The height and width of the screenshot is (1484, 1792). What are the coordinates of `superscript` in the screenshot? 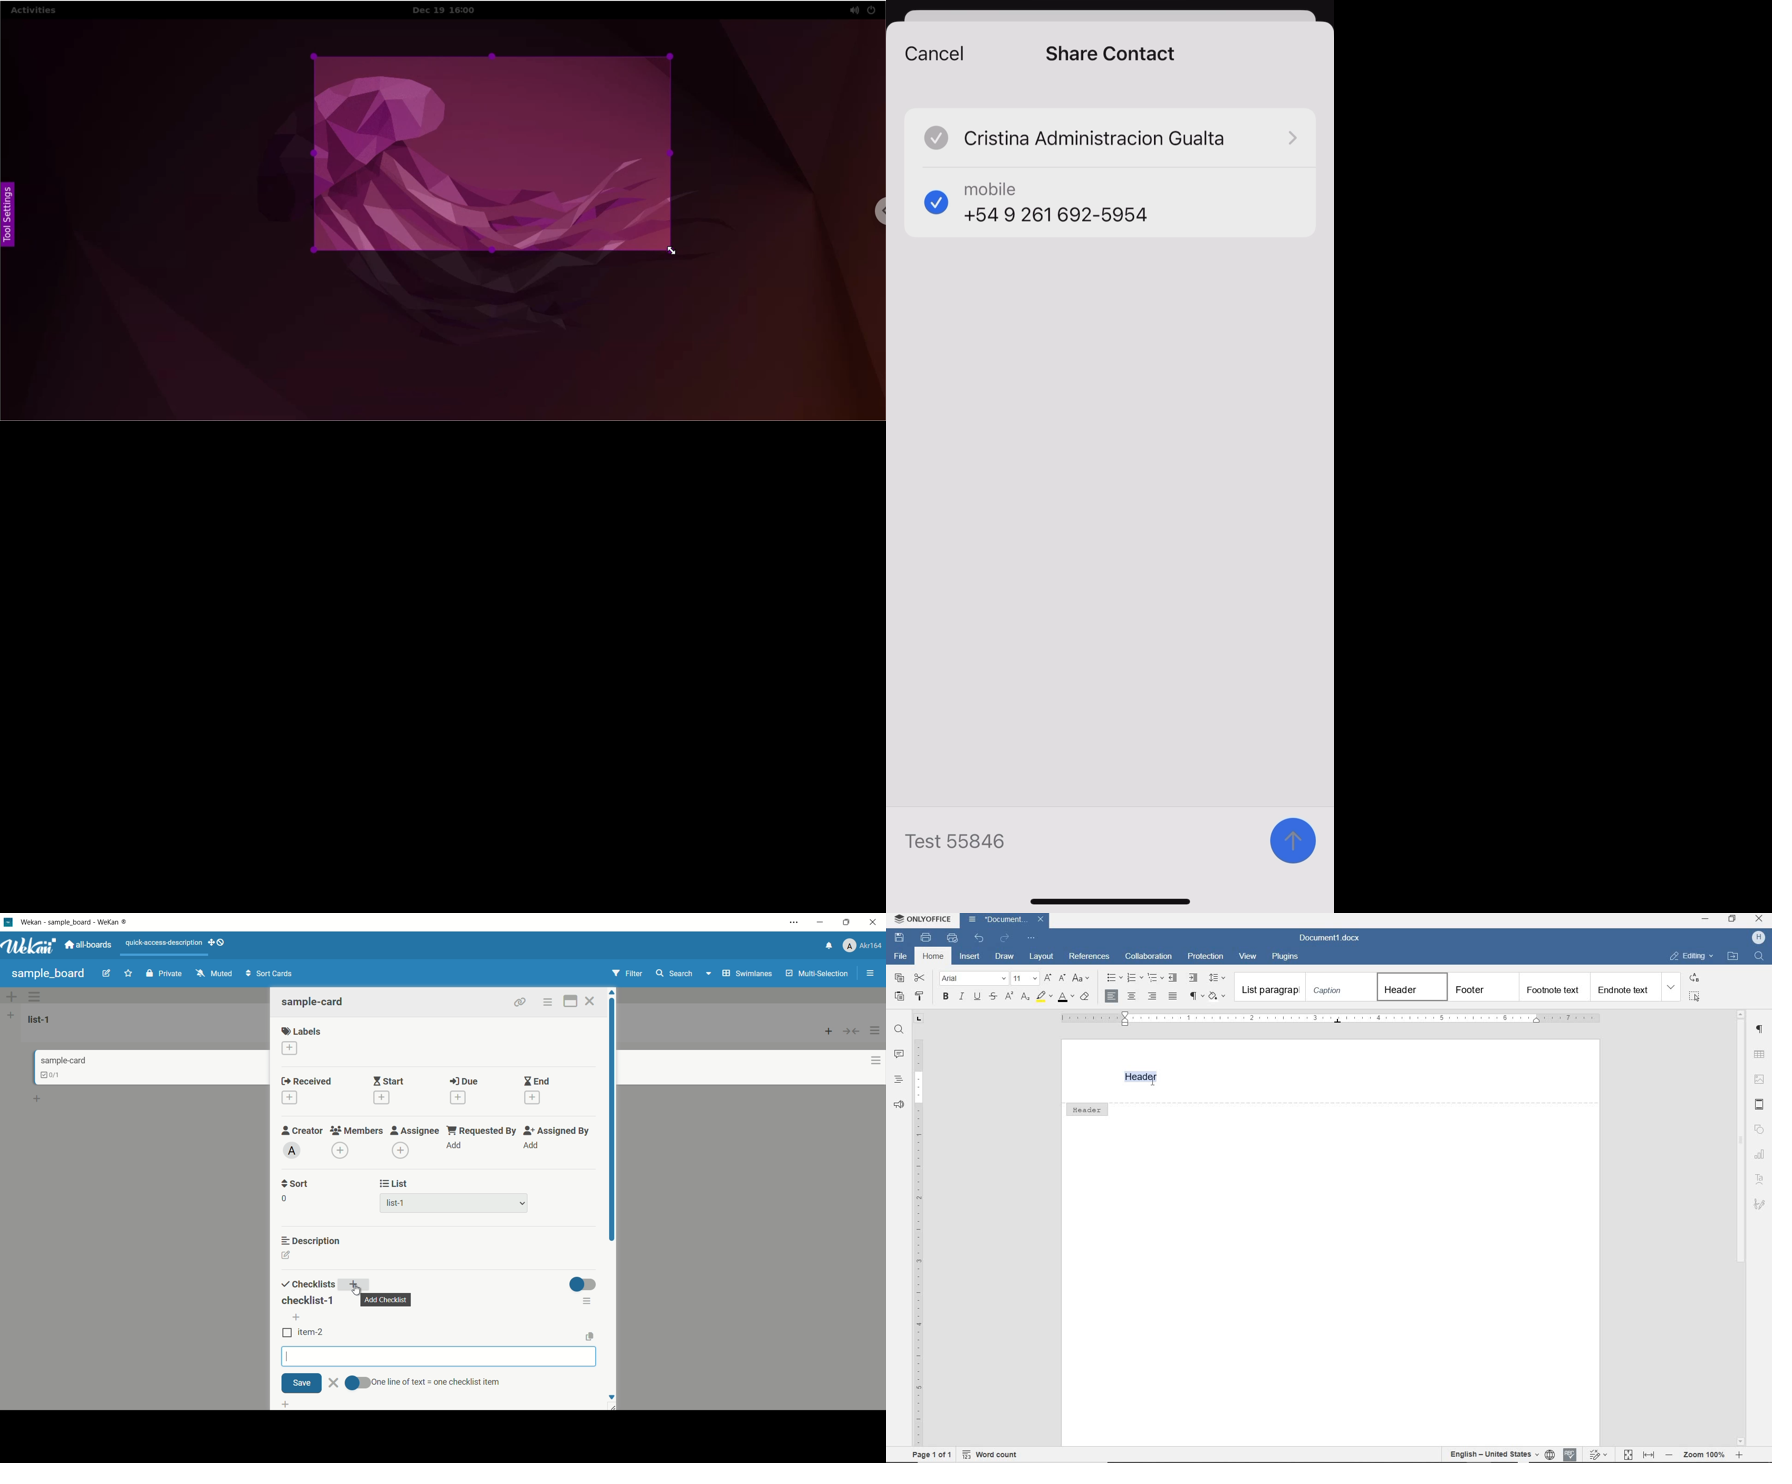 It's located at (1008, 996).